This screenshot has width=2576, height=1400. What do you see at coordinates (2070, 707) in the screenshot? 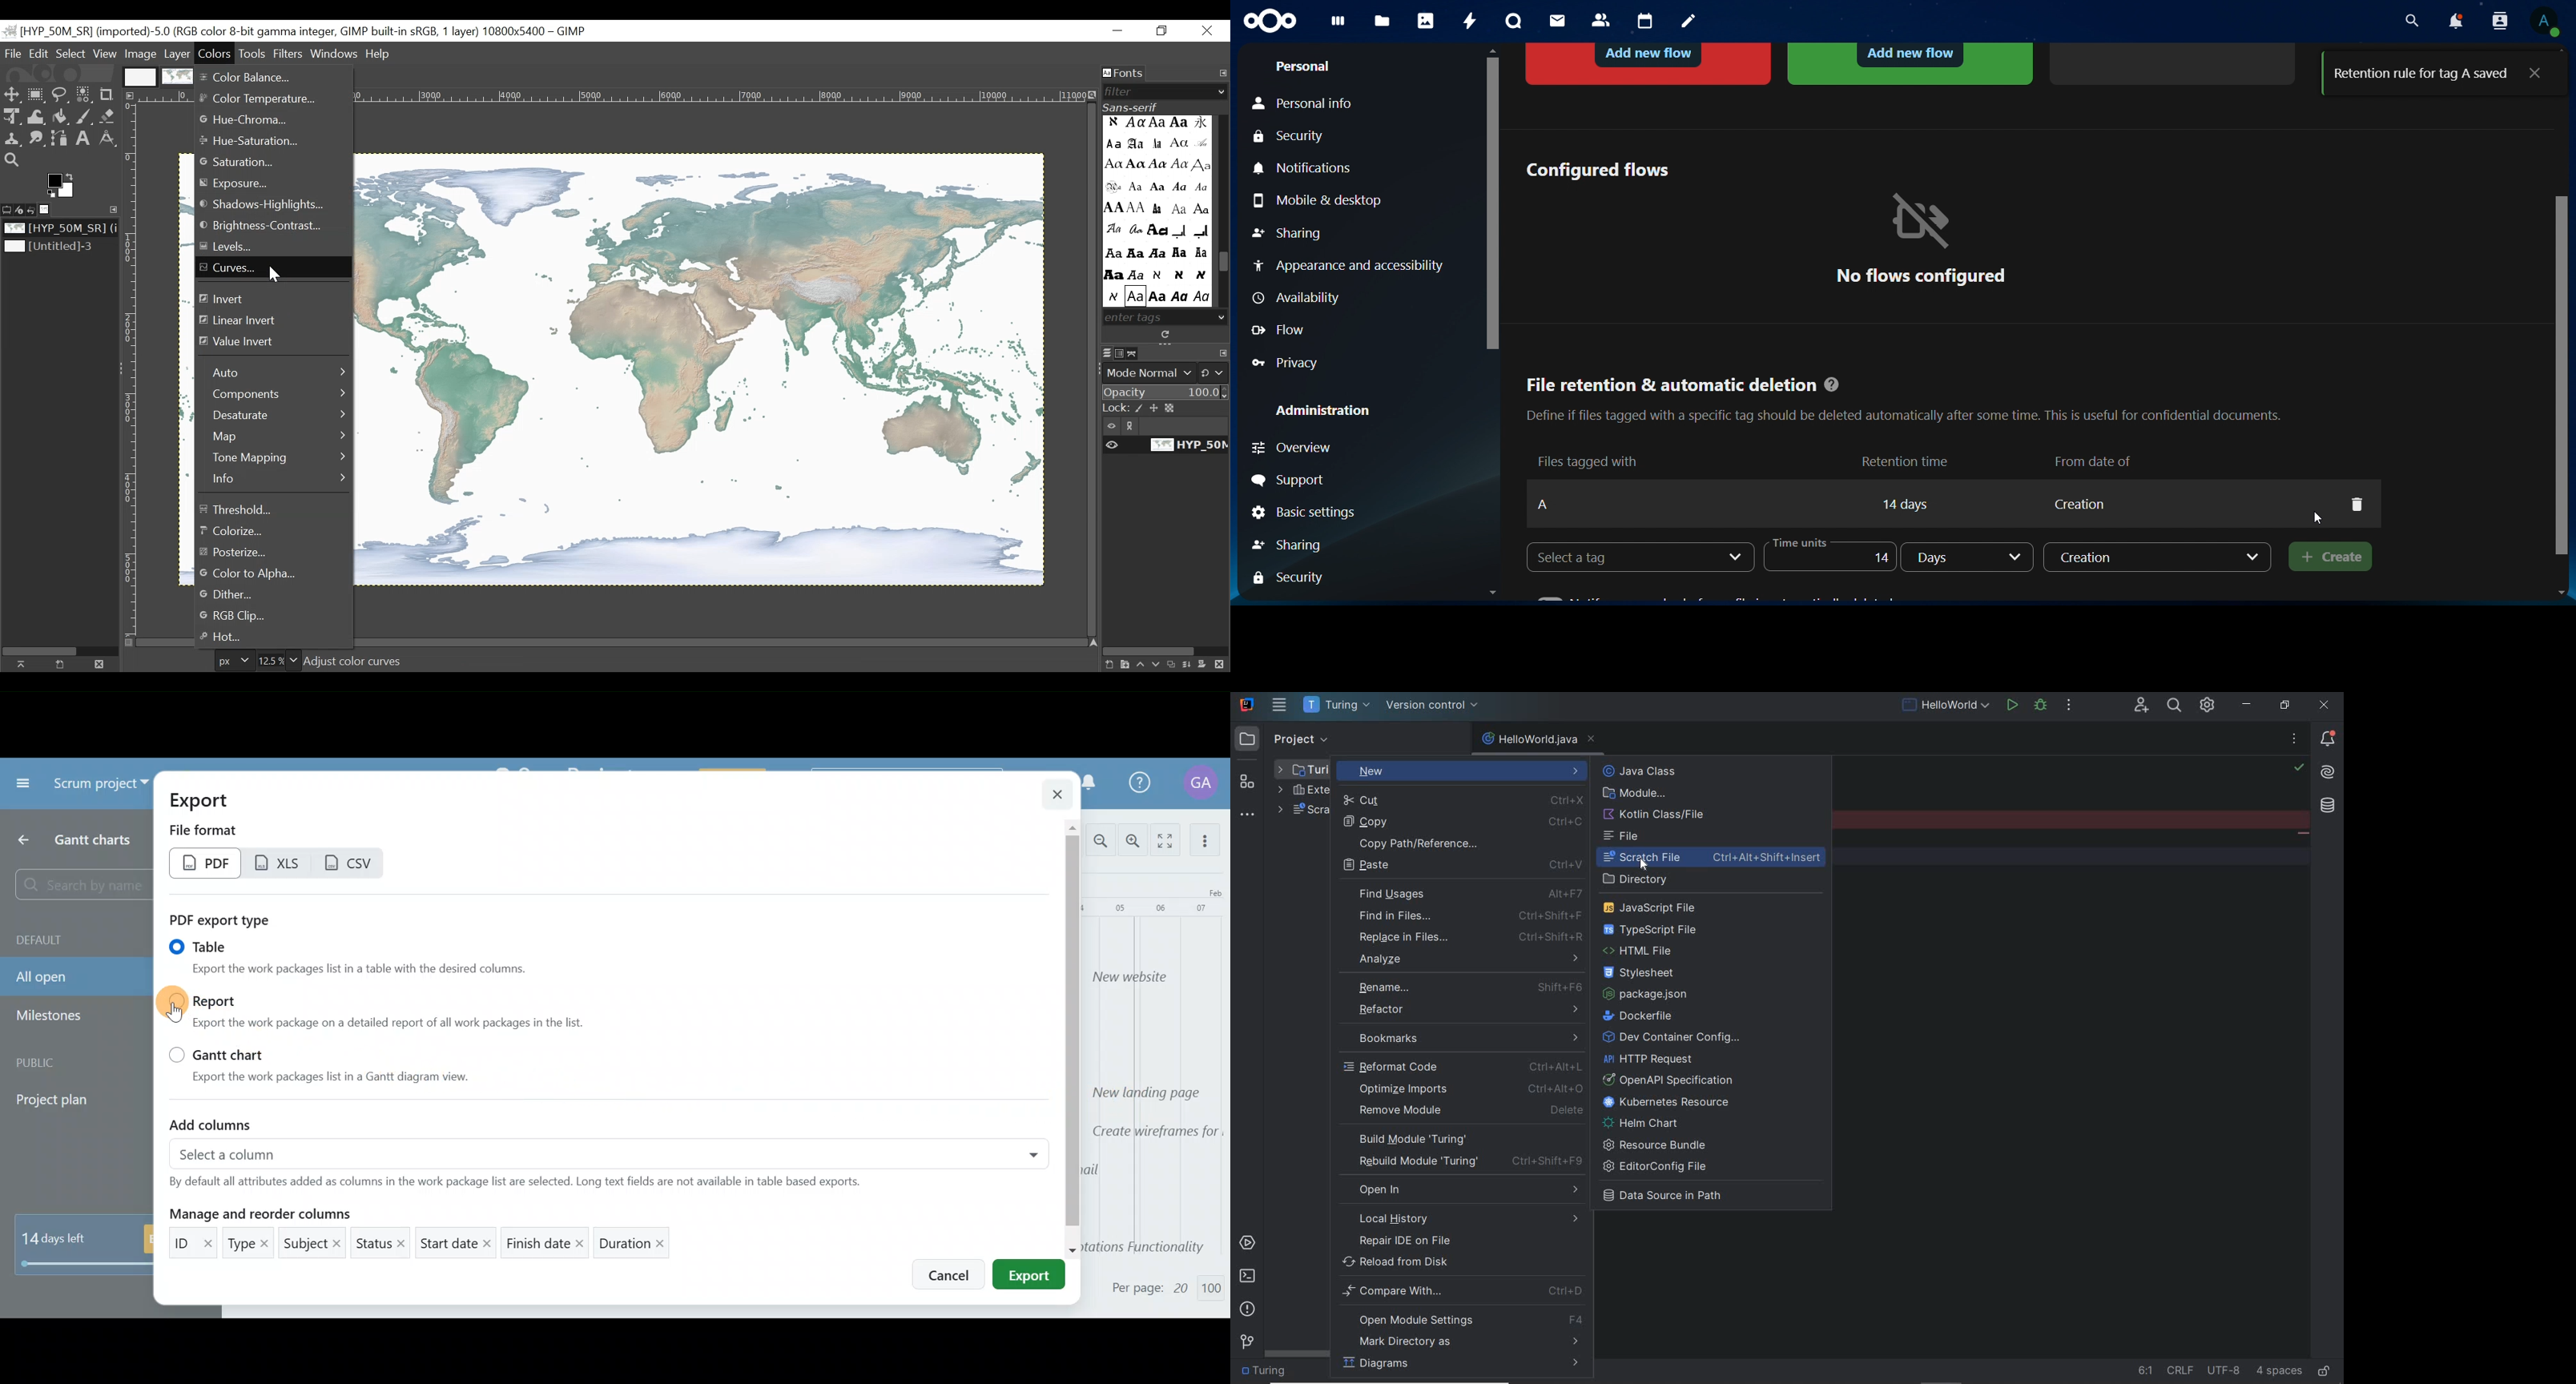
I see `more actions` at bounding box center [2070, 707].